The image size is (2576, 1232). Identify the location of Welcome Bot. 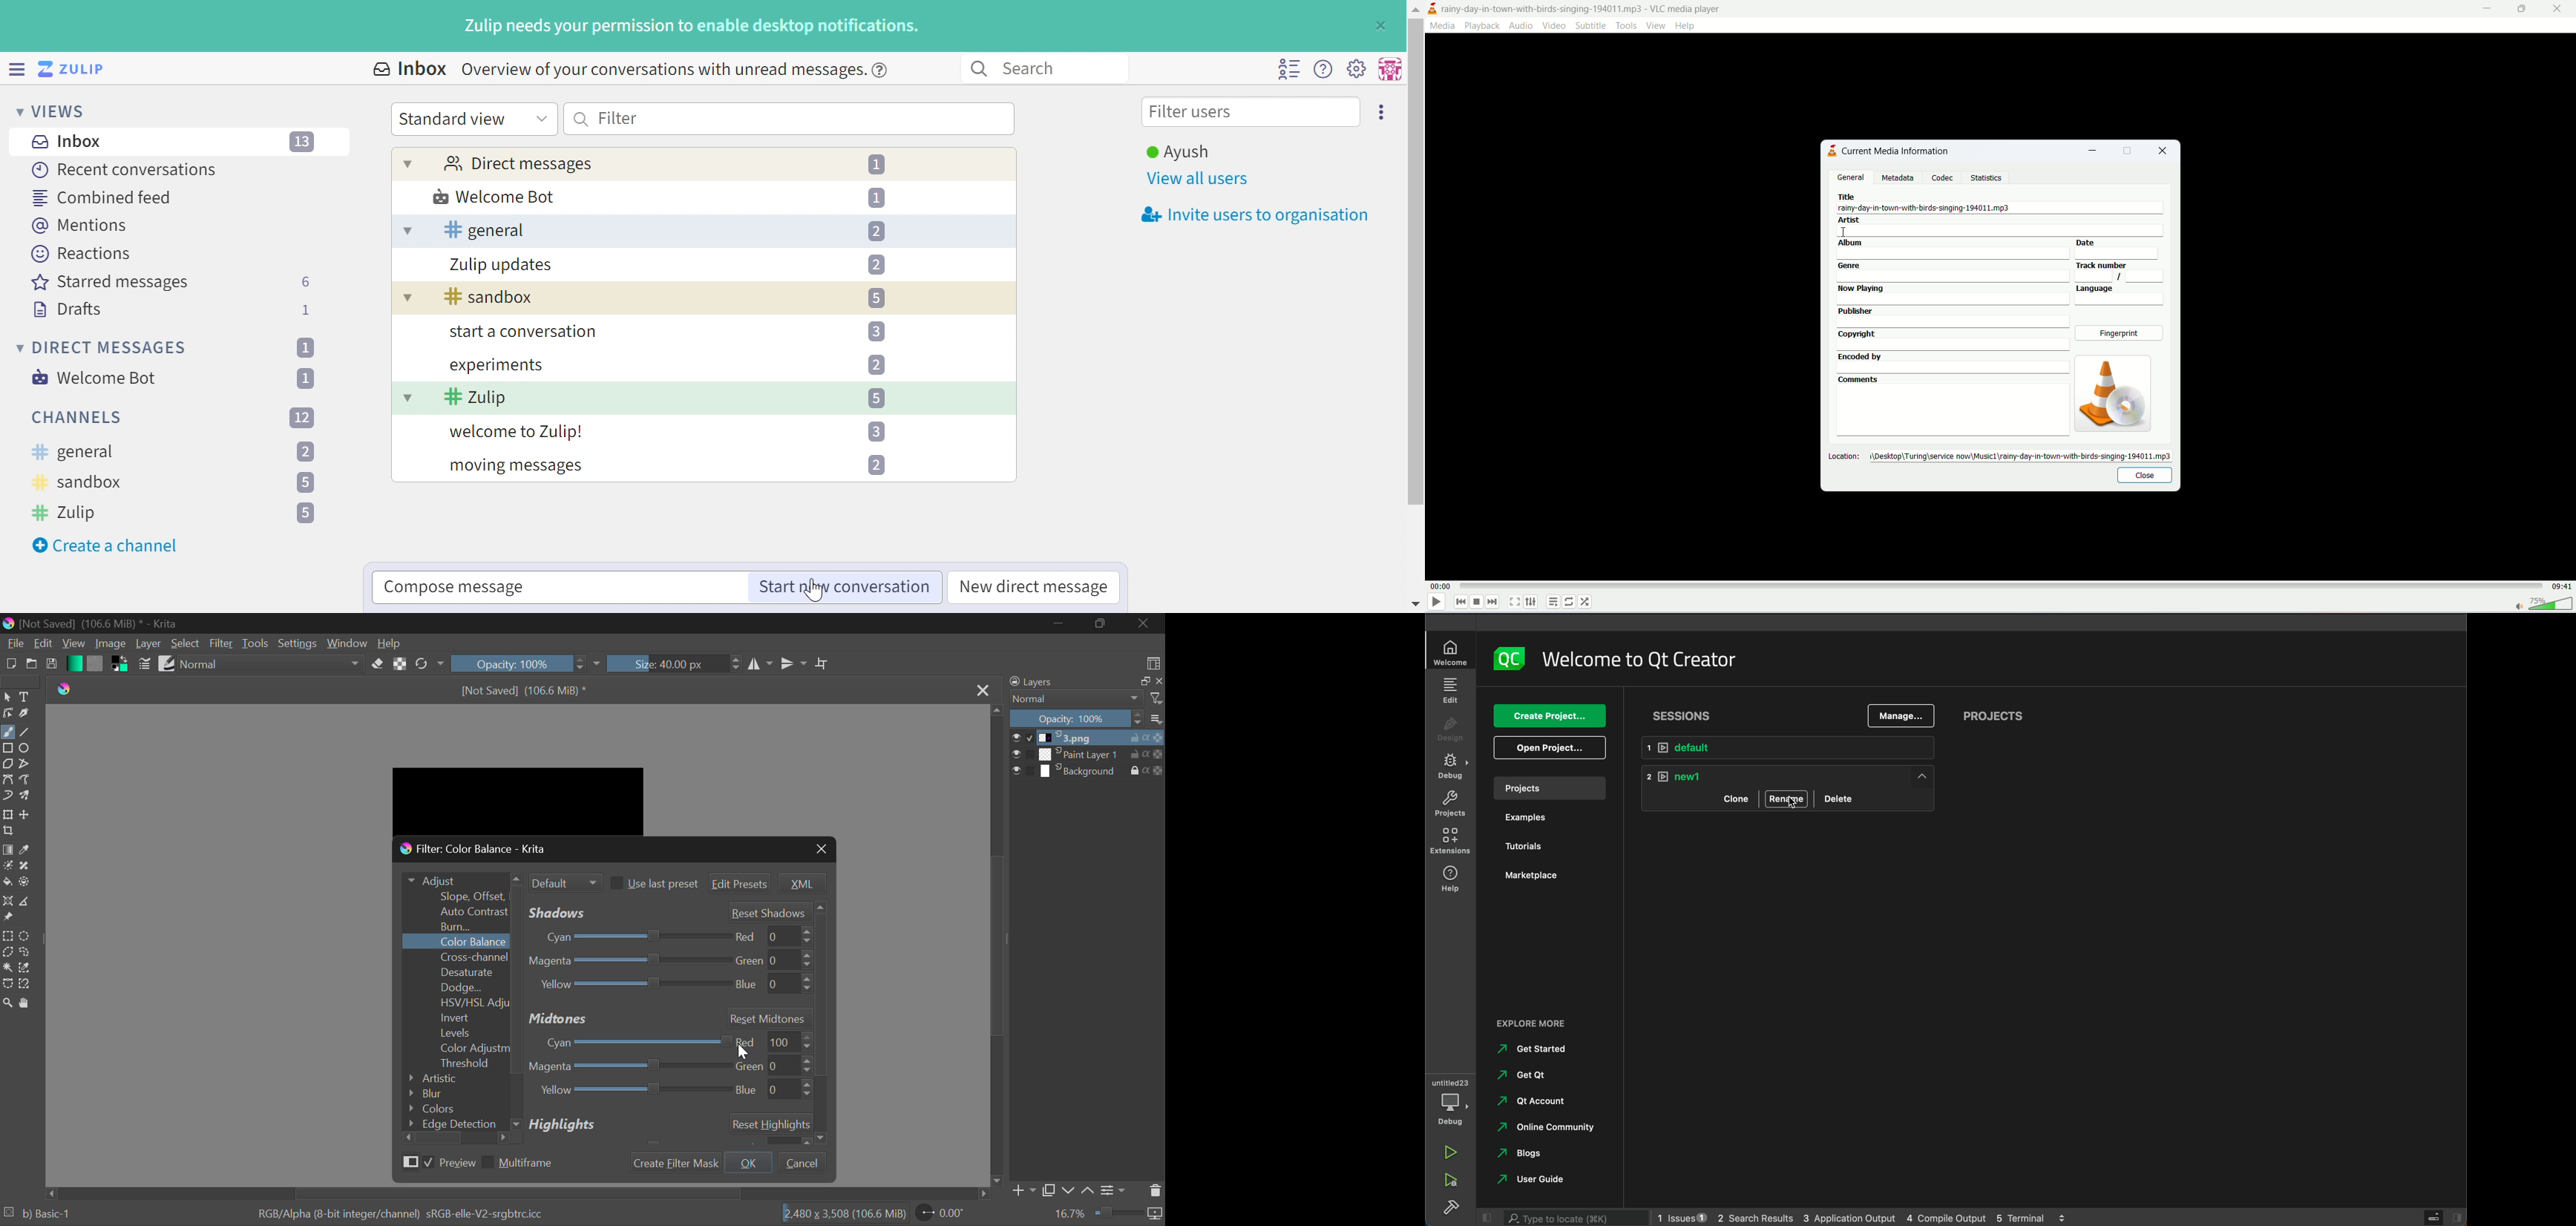
(495, 198).